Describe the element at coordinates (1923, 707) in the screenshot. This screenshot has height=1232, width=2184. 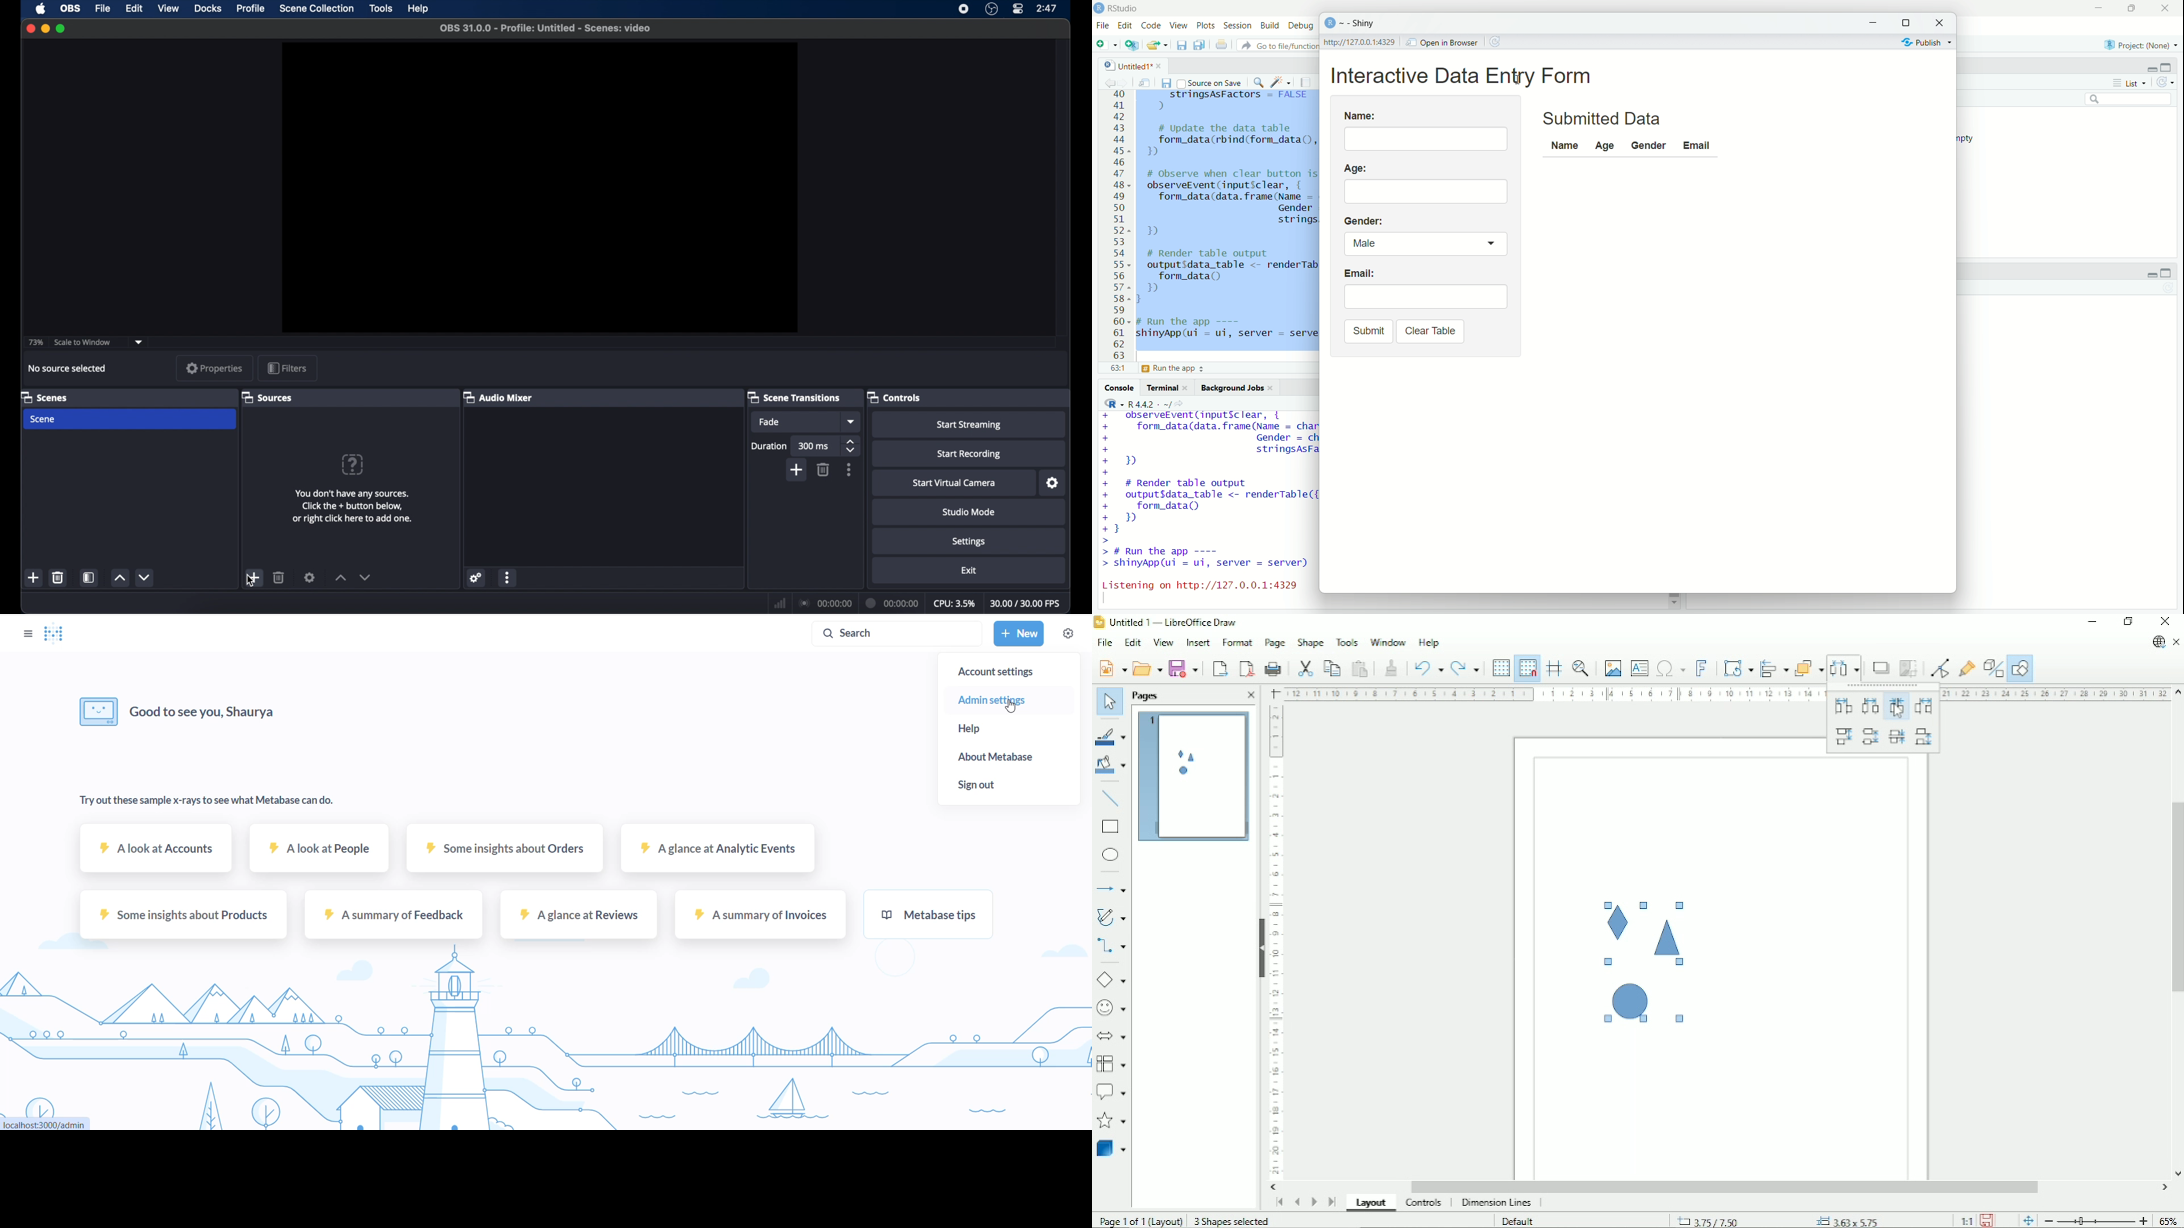
I see `Horizontally right` at that location.